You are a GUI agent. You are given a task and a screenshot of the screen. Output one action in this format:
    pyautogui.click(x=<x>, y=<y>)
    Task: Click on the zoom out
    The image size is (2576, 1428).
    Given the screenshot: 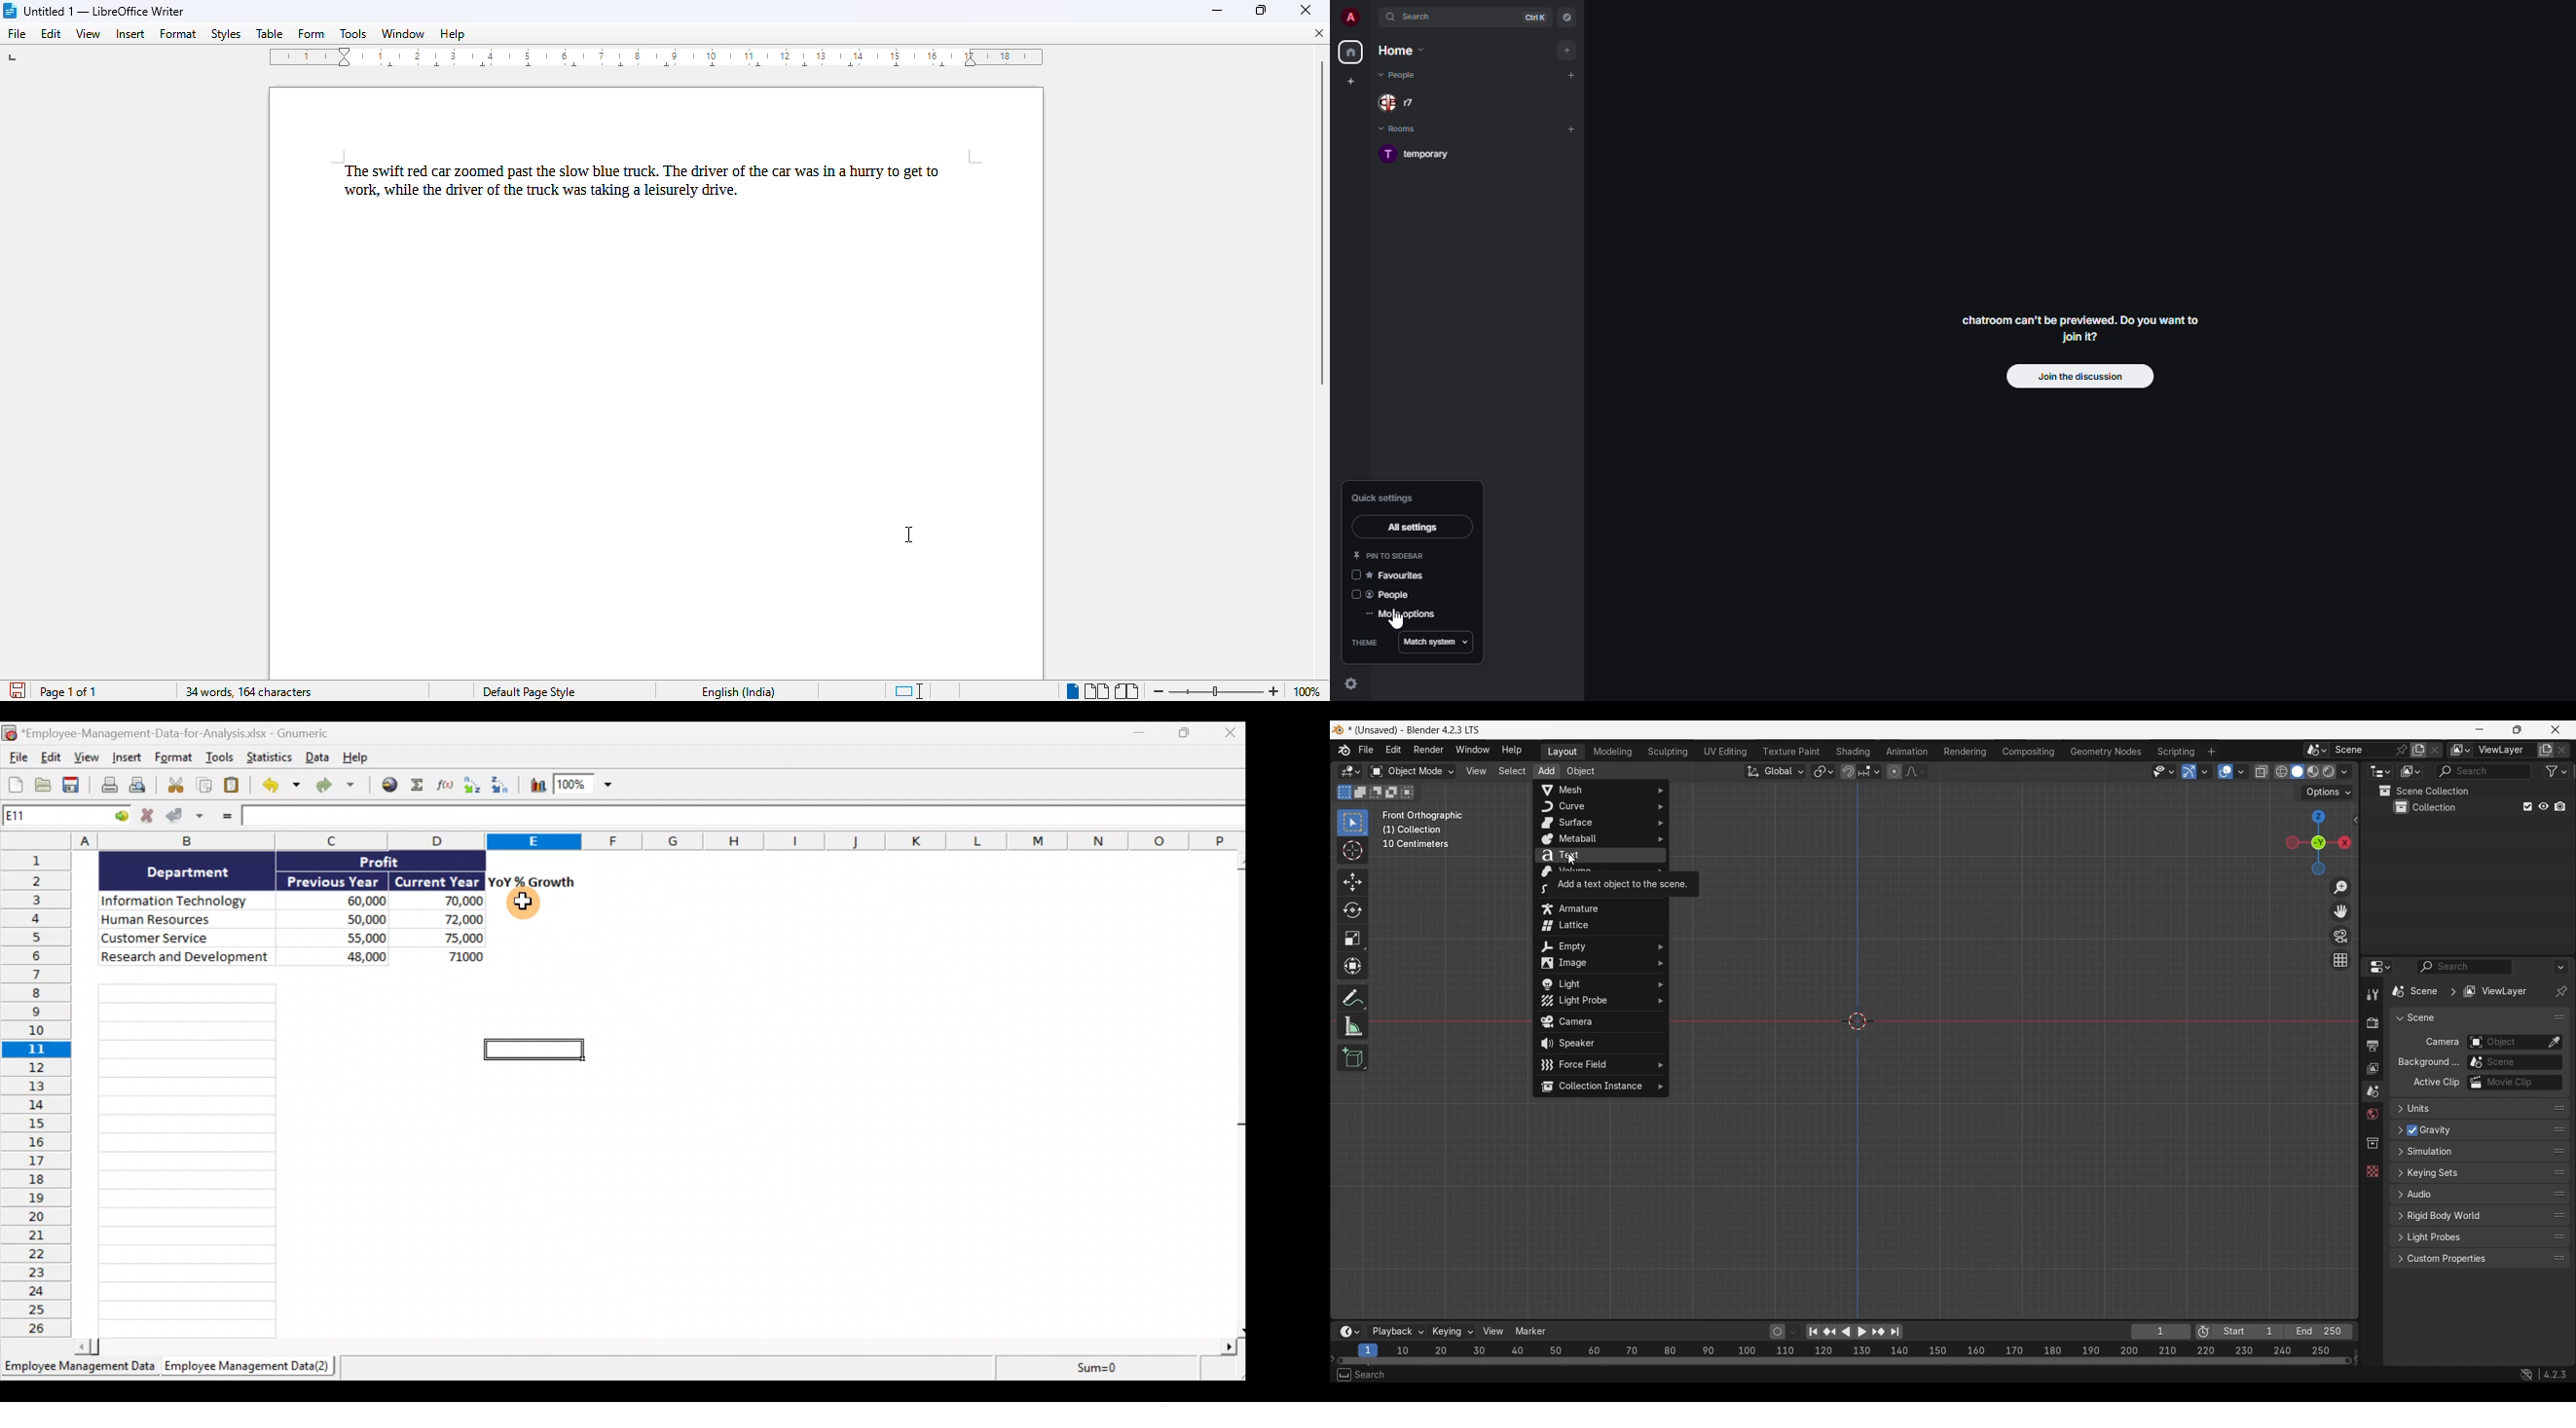 What is the action you would take?
    pyautogui.click(x=1157, y=689)
    